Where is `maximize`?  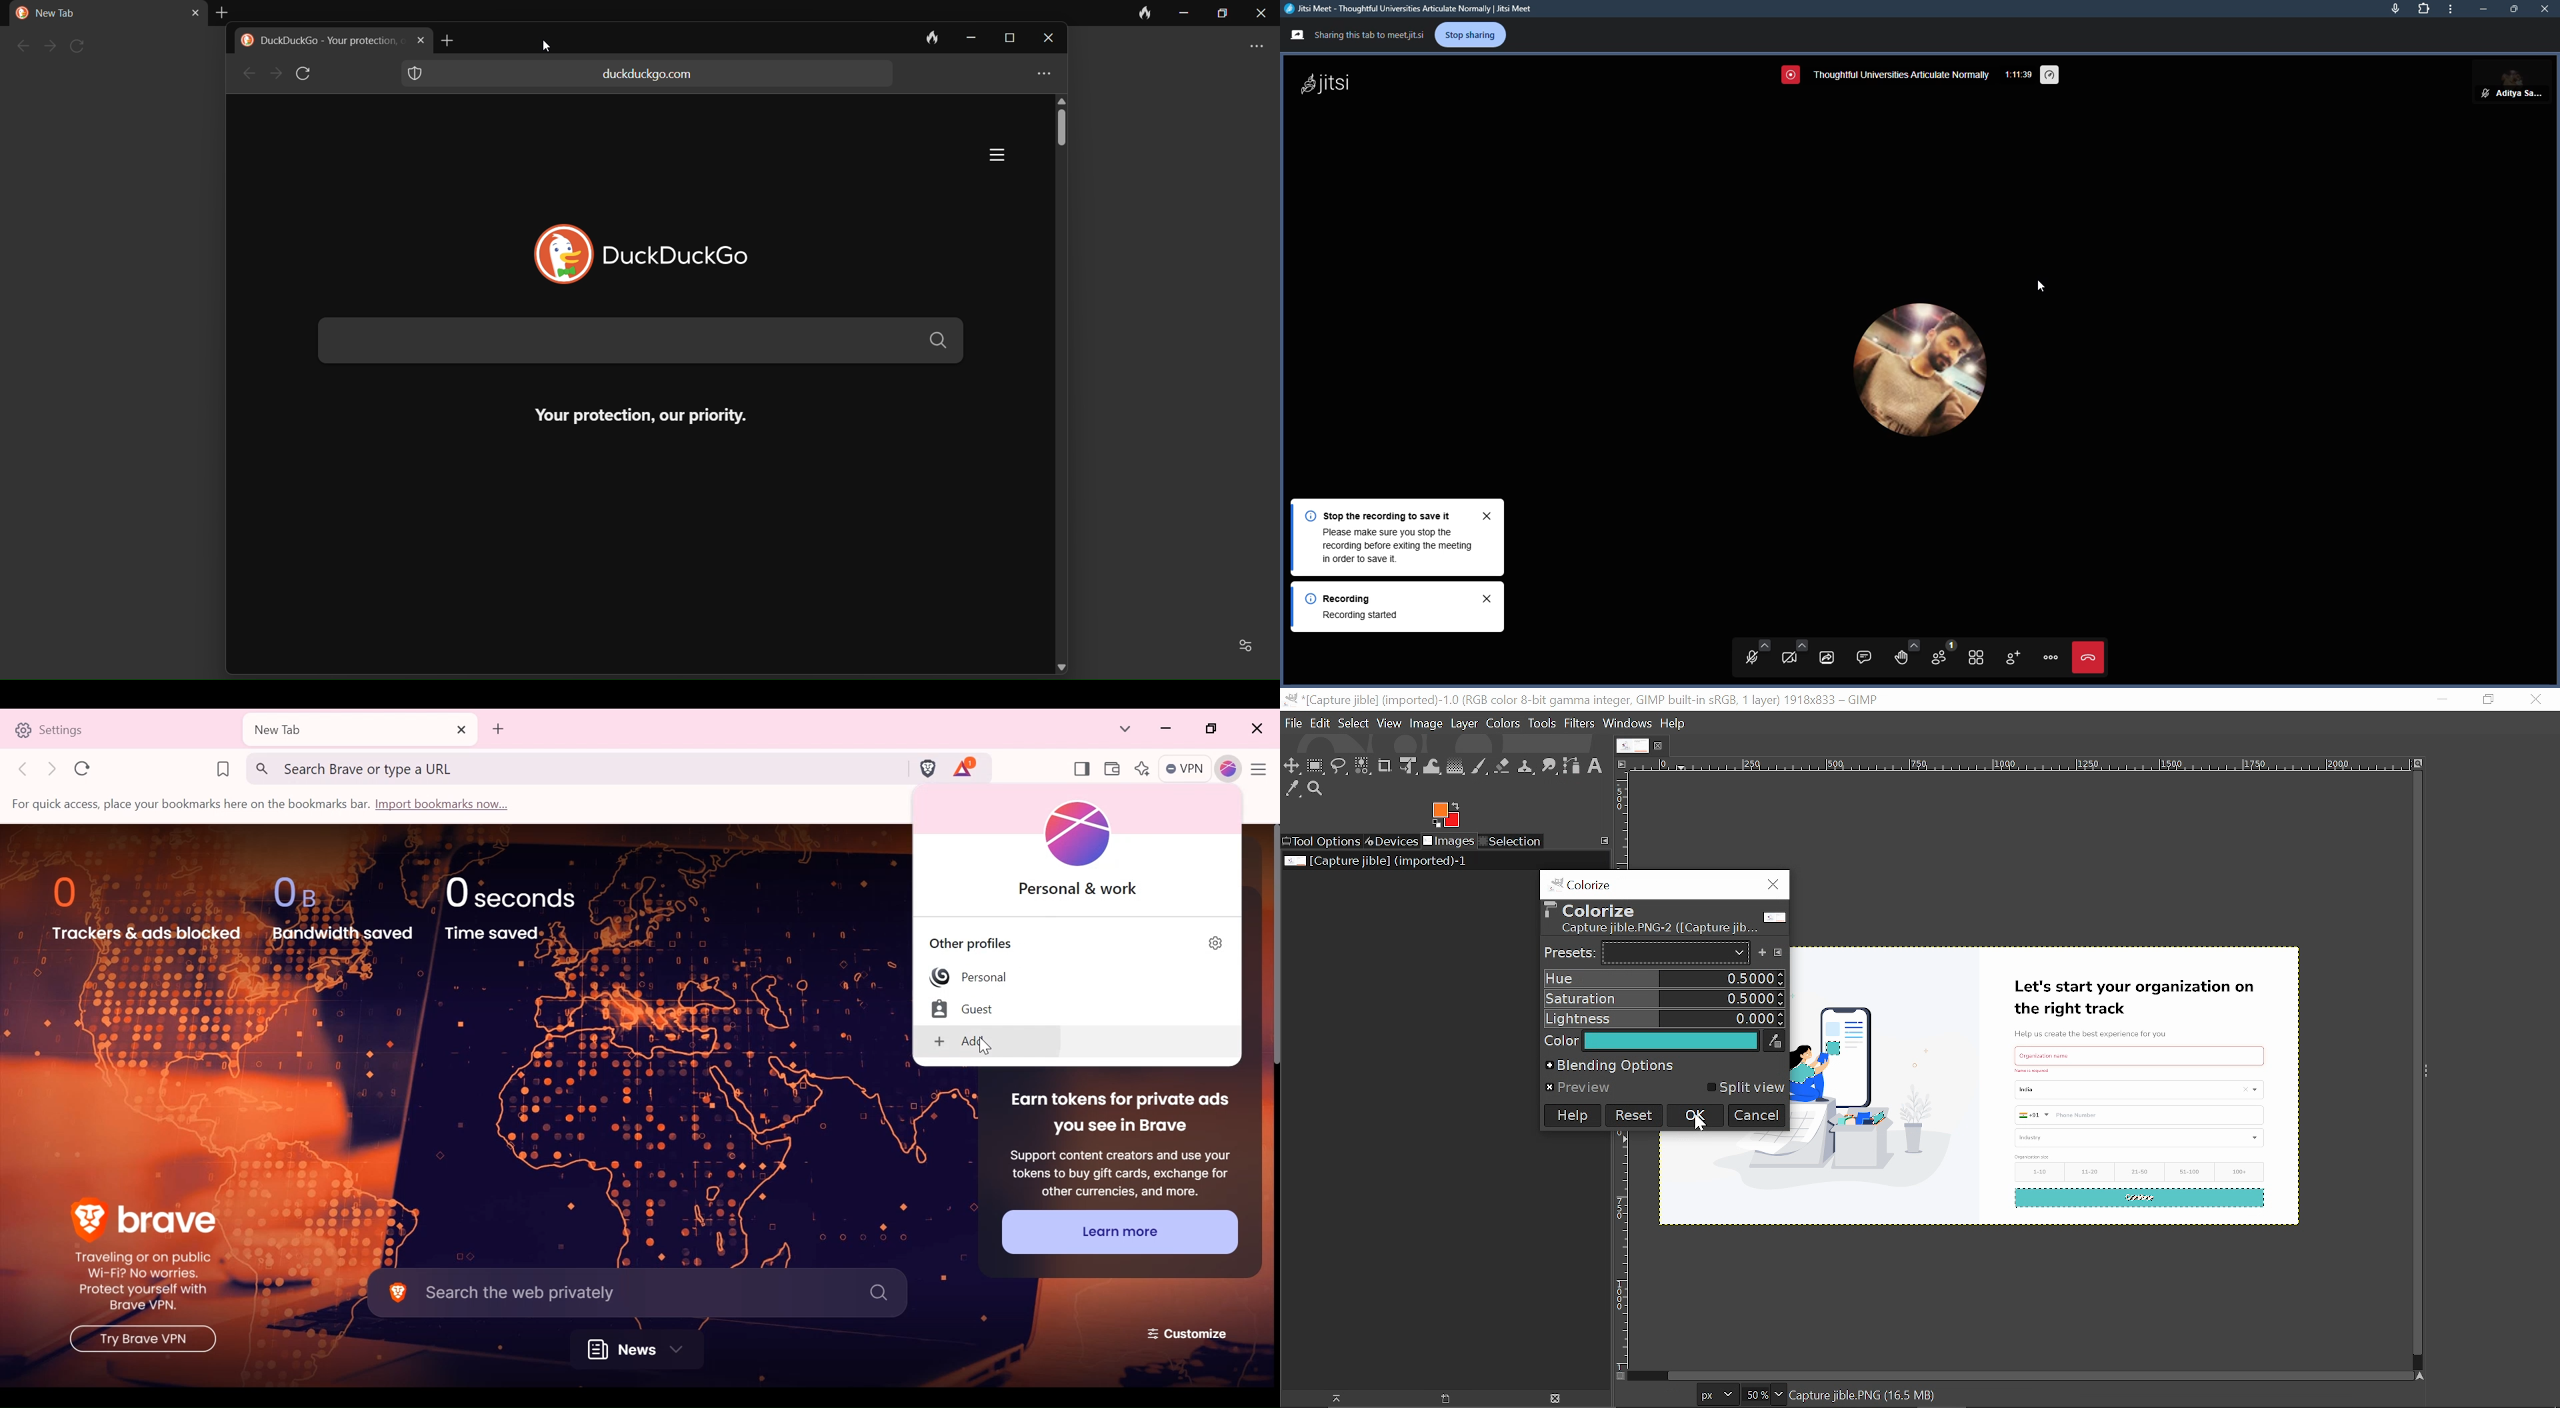
maximize is located at coordinates (2514, 9).